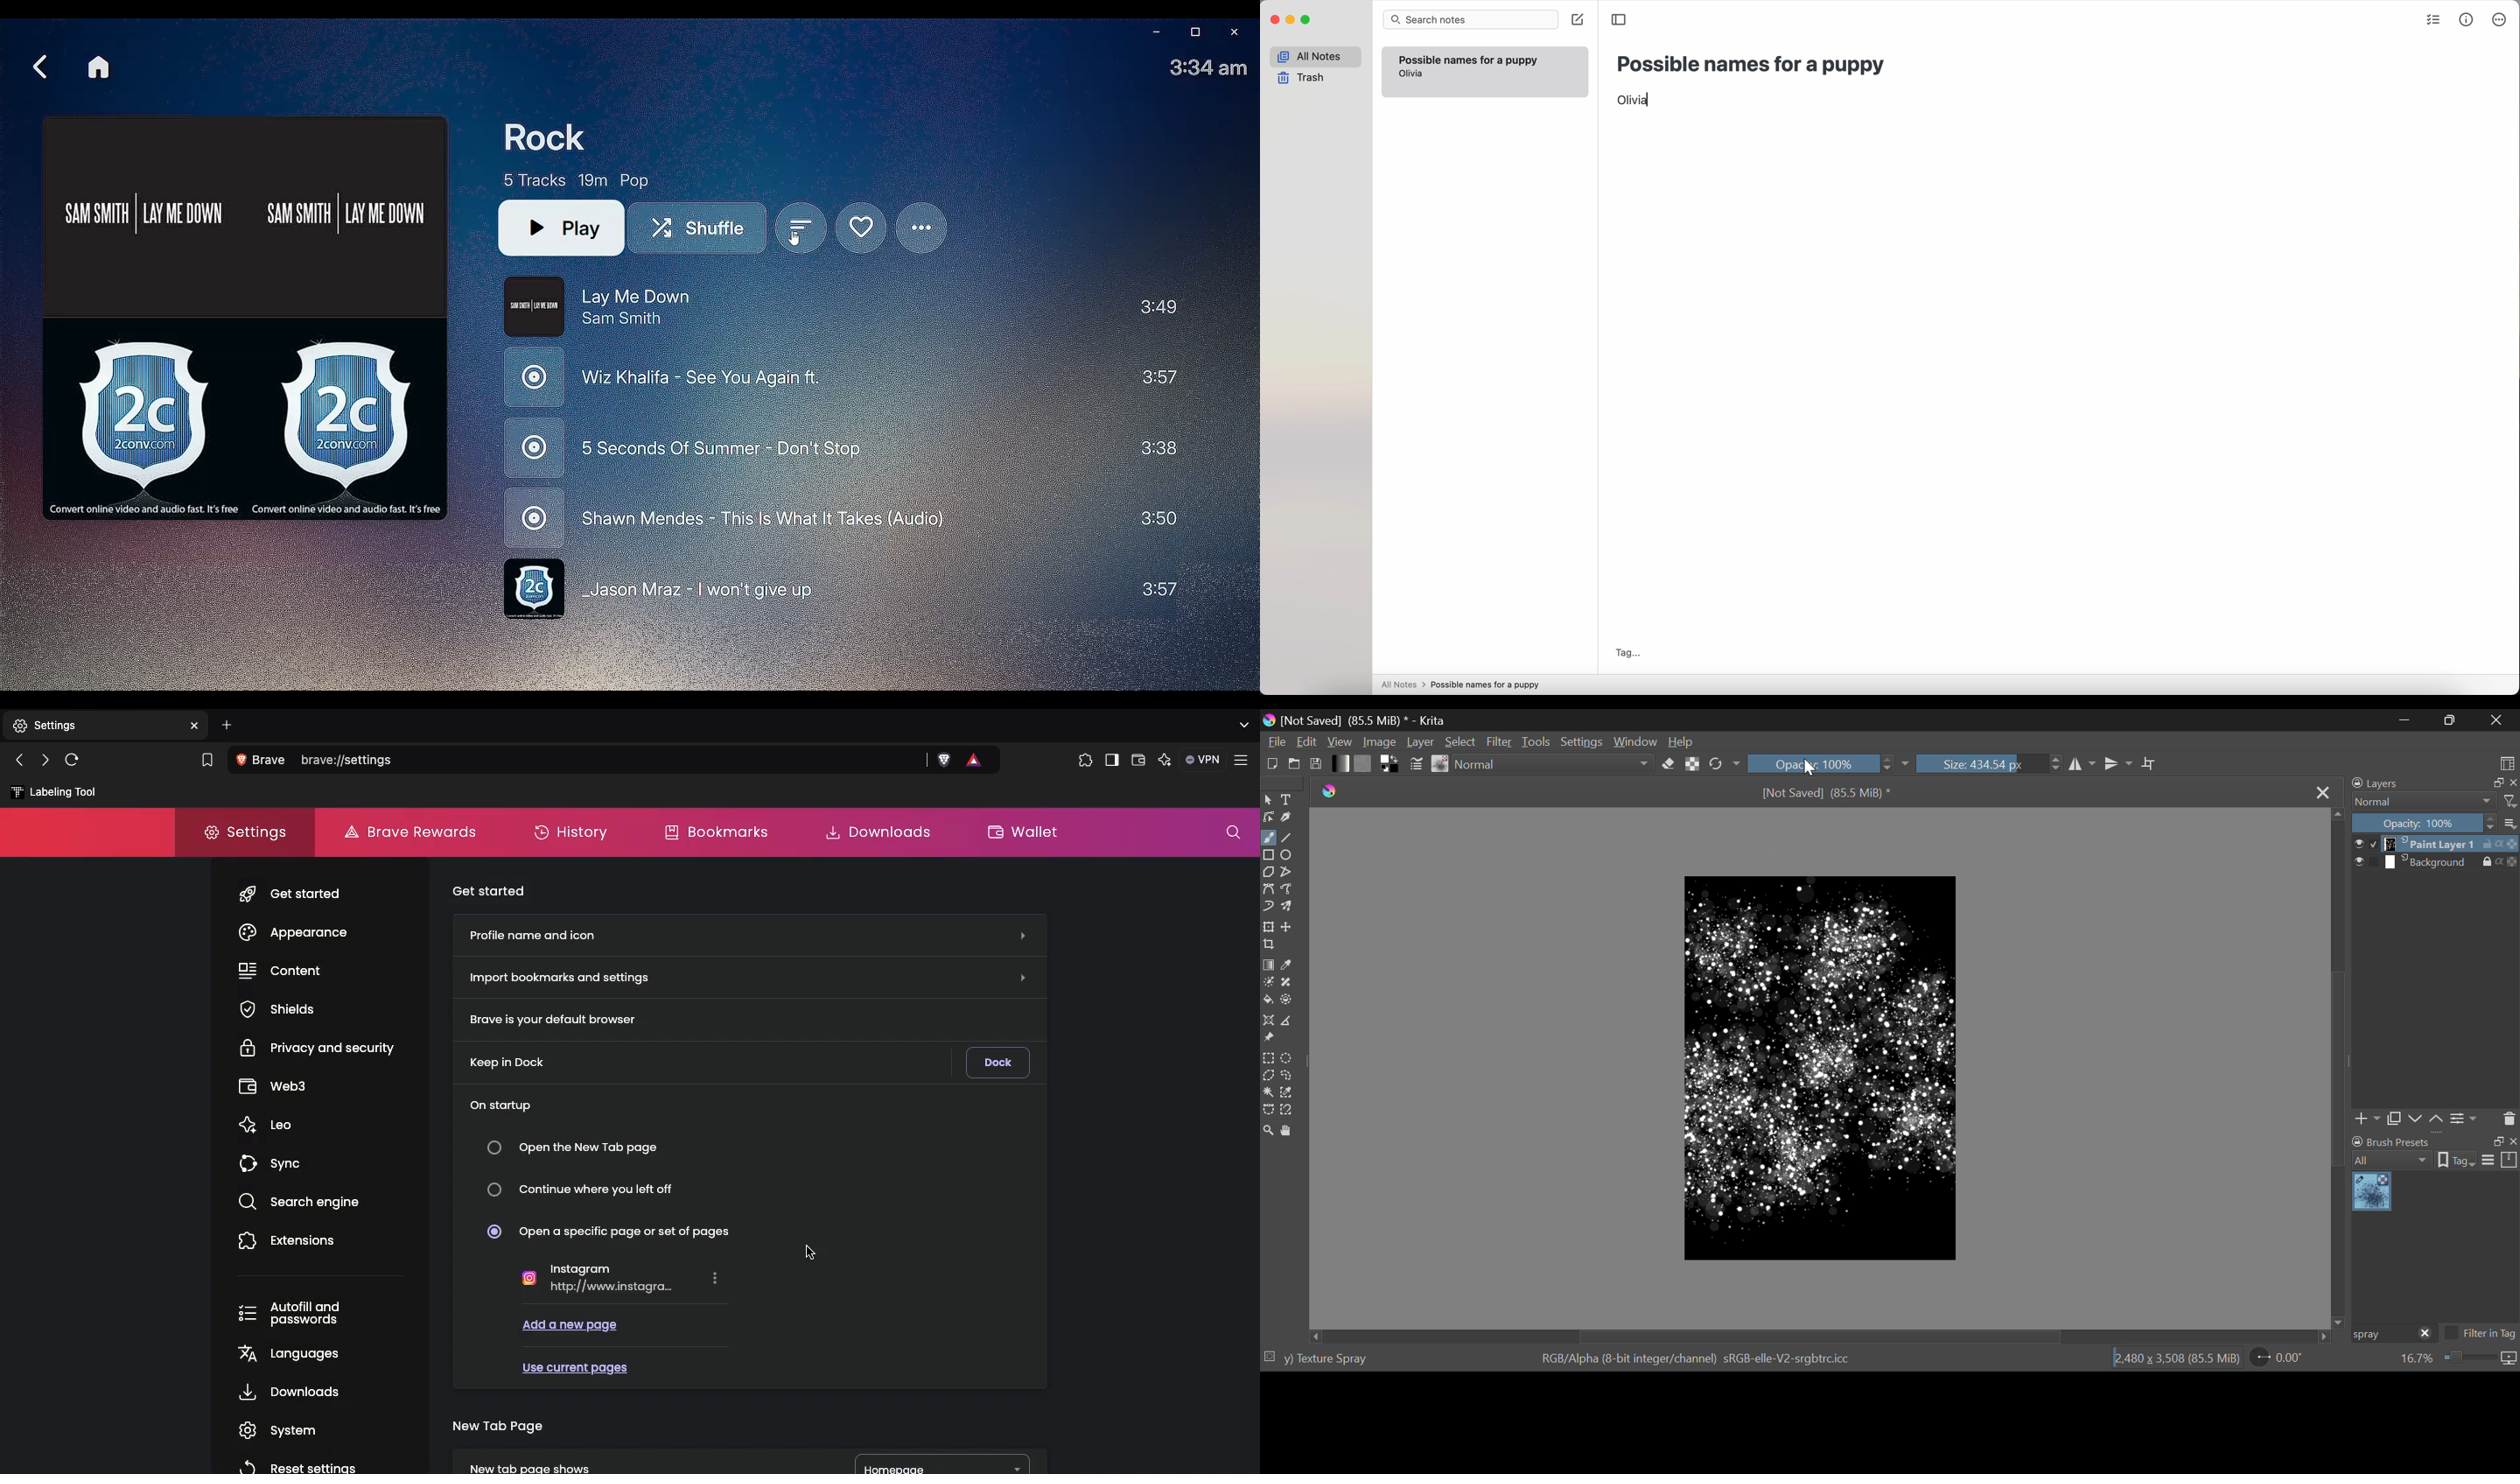 The image size is (2520, 1484). I want to click on Brush Size, so click(1989, 763).